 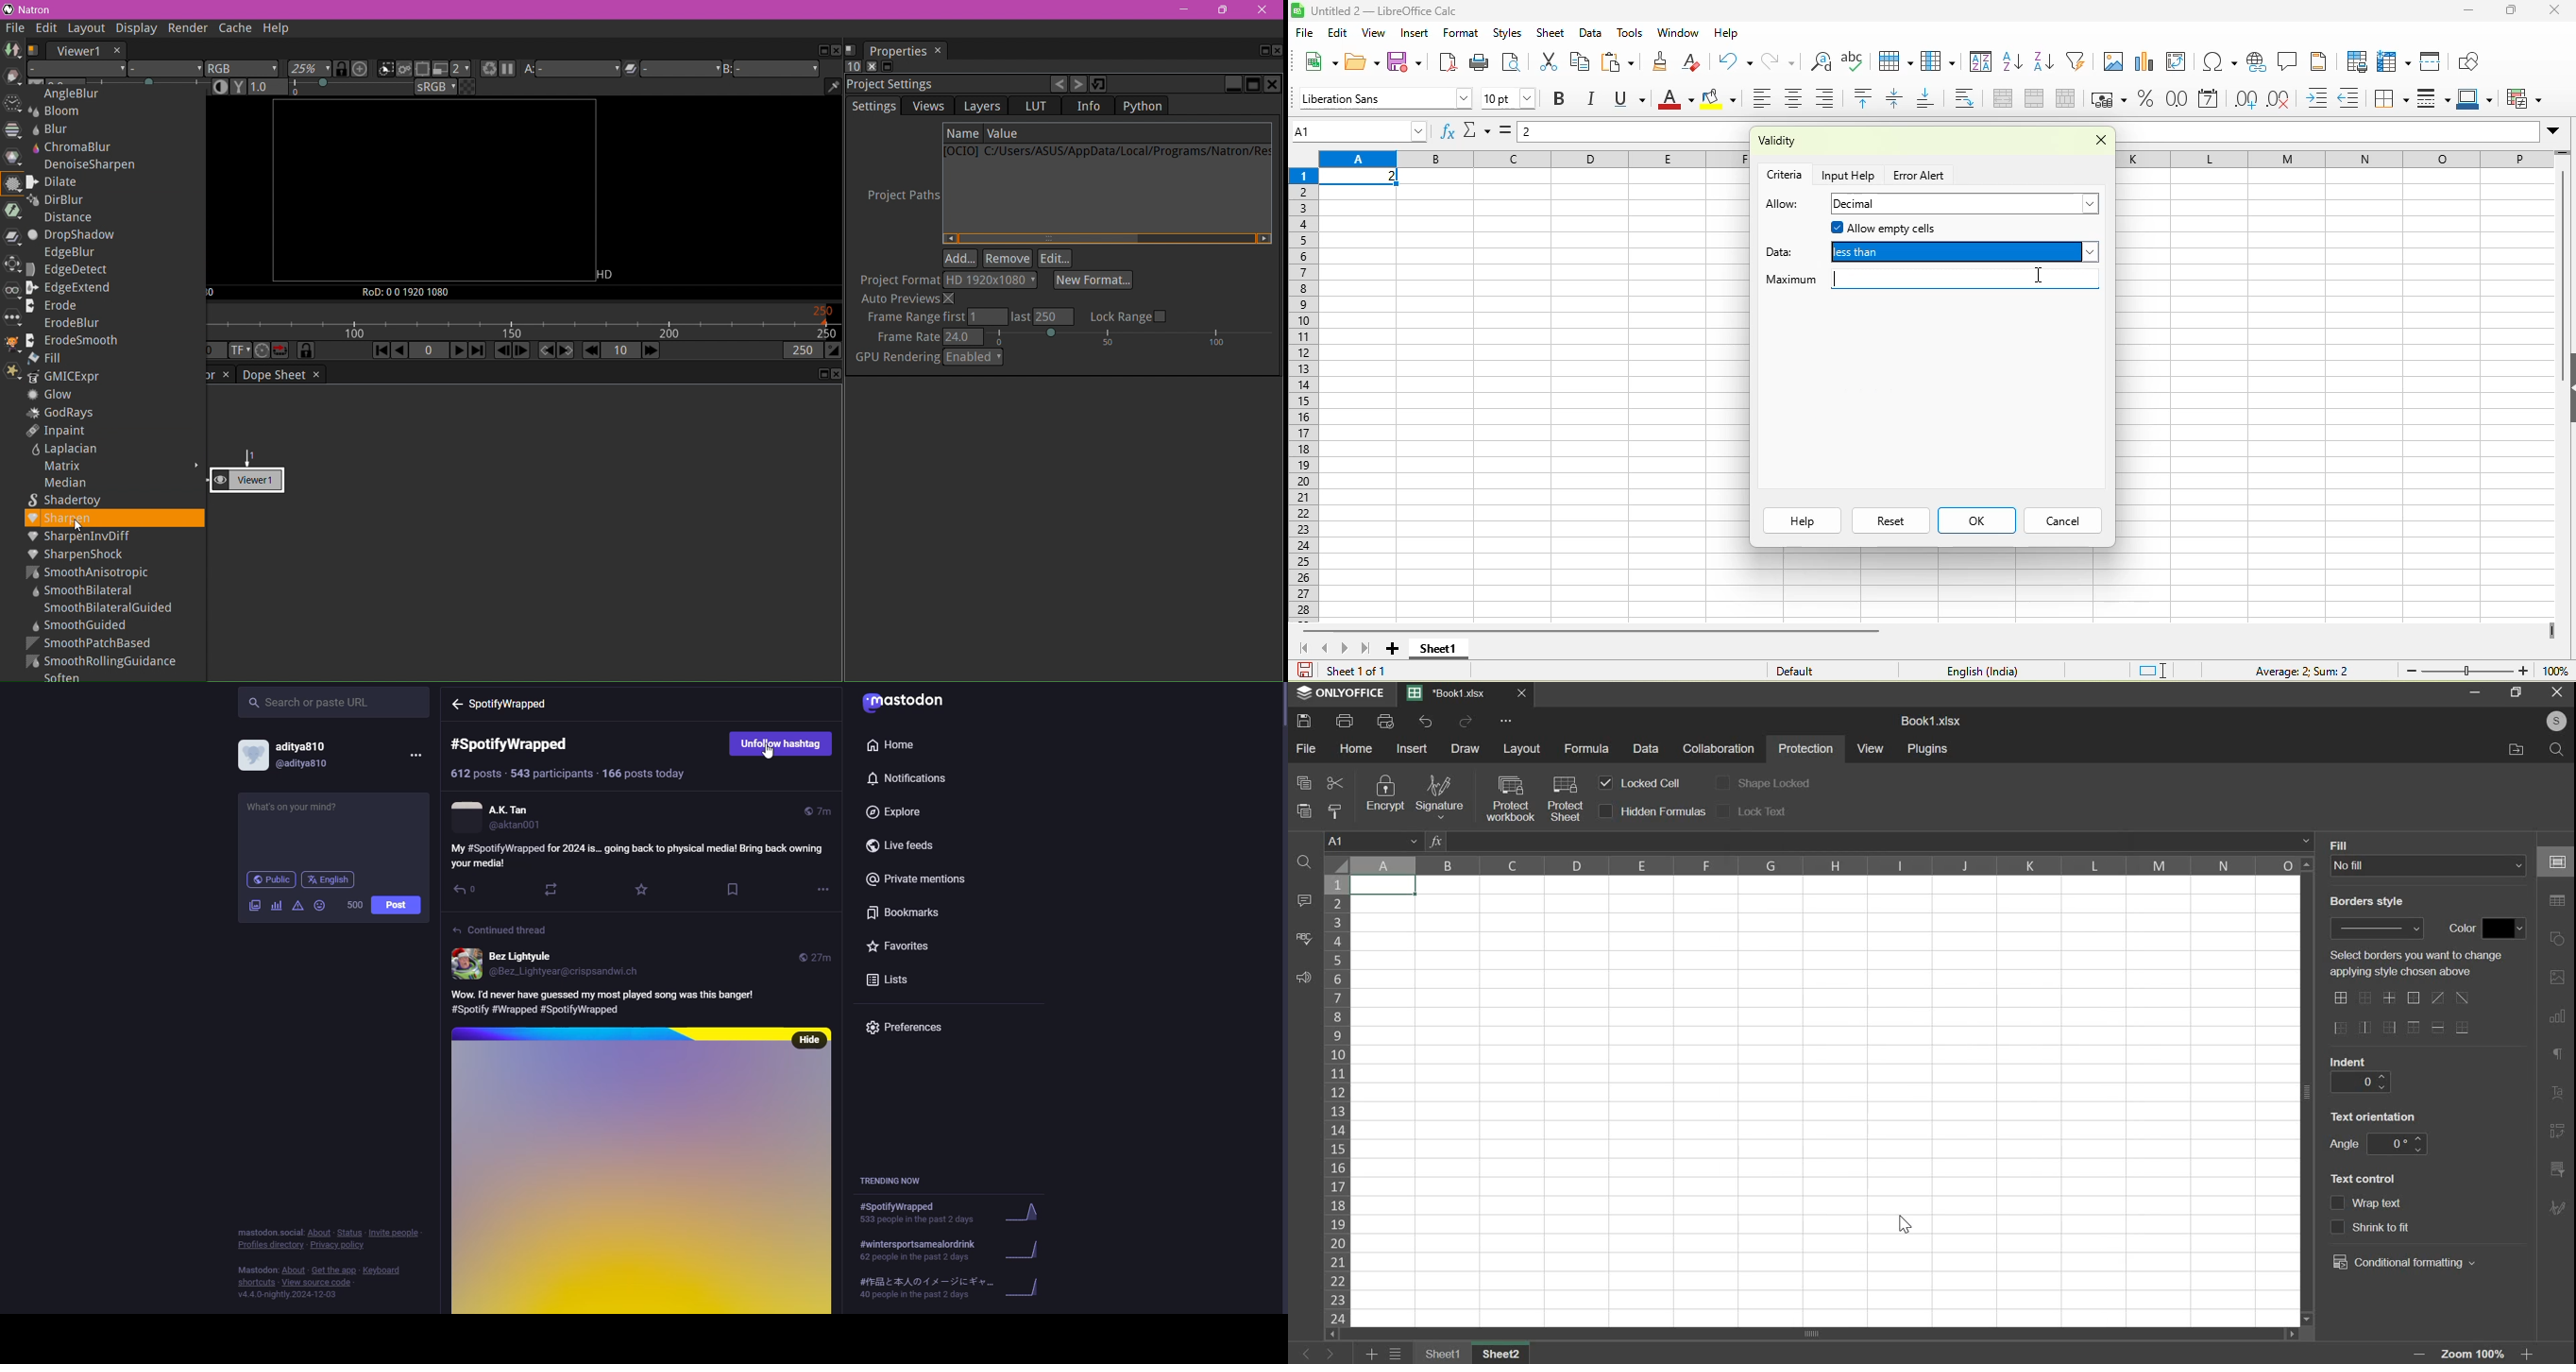 I want to click on fill type, so click(x=2429, y=866).